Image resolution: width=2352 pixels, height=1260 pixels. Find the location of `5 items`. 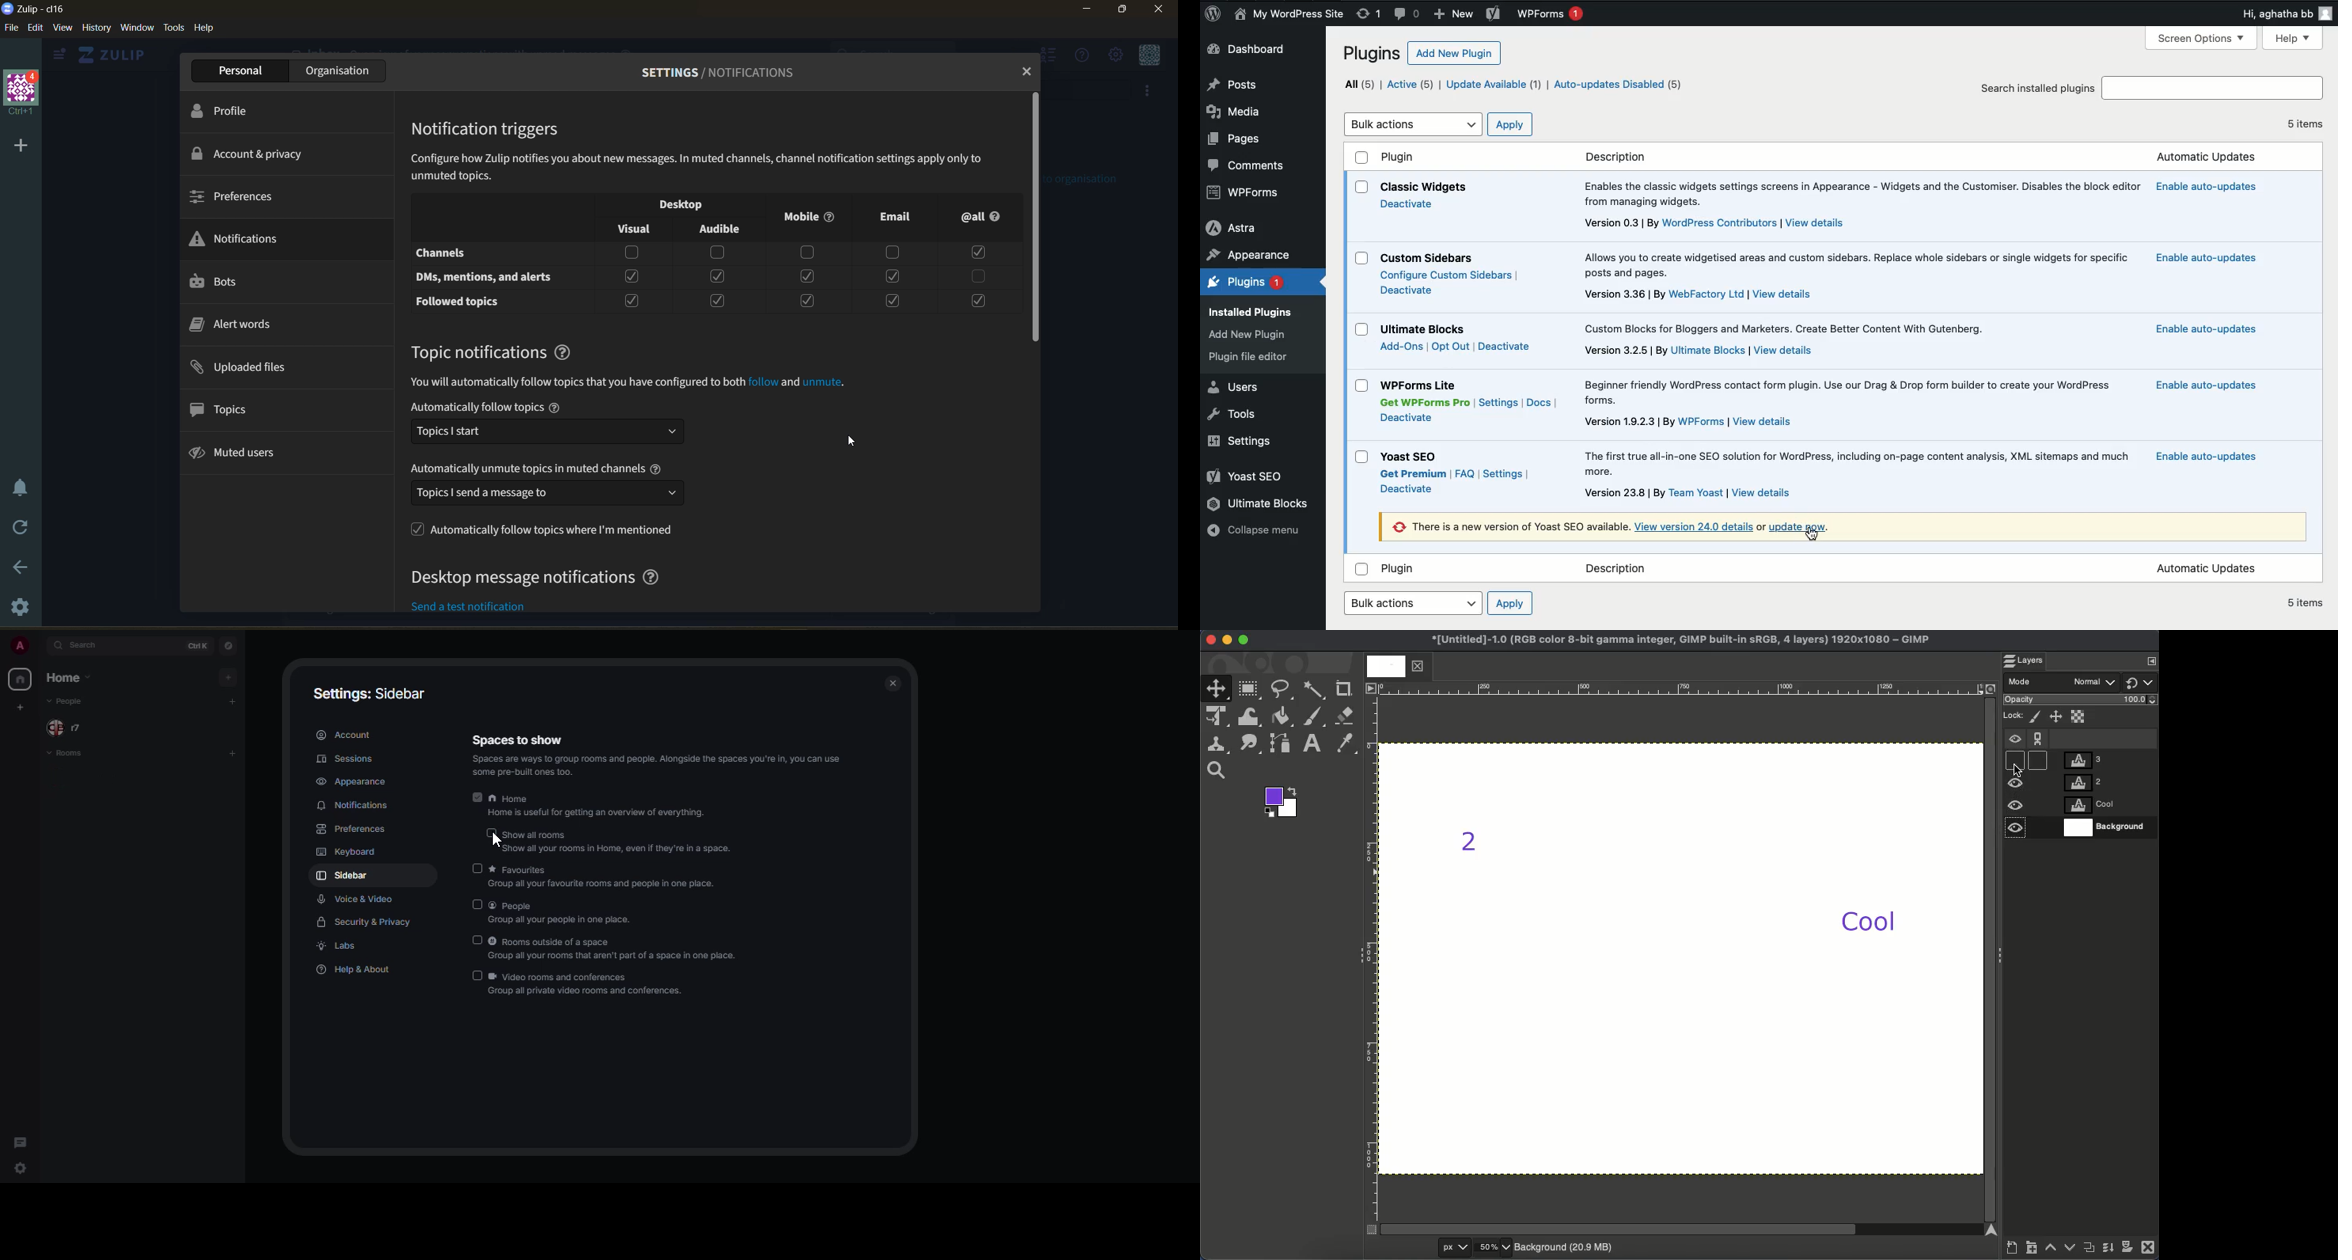

5 items is located at coordinates (2306, 602).